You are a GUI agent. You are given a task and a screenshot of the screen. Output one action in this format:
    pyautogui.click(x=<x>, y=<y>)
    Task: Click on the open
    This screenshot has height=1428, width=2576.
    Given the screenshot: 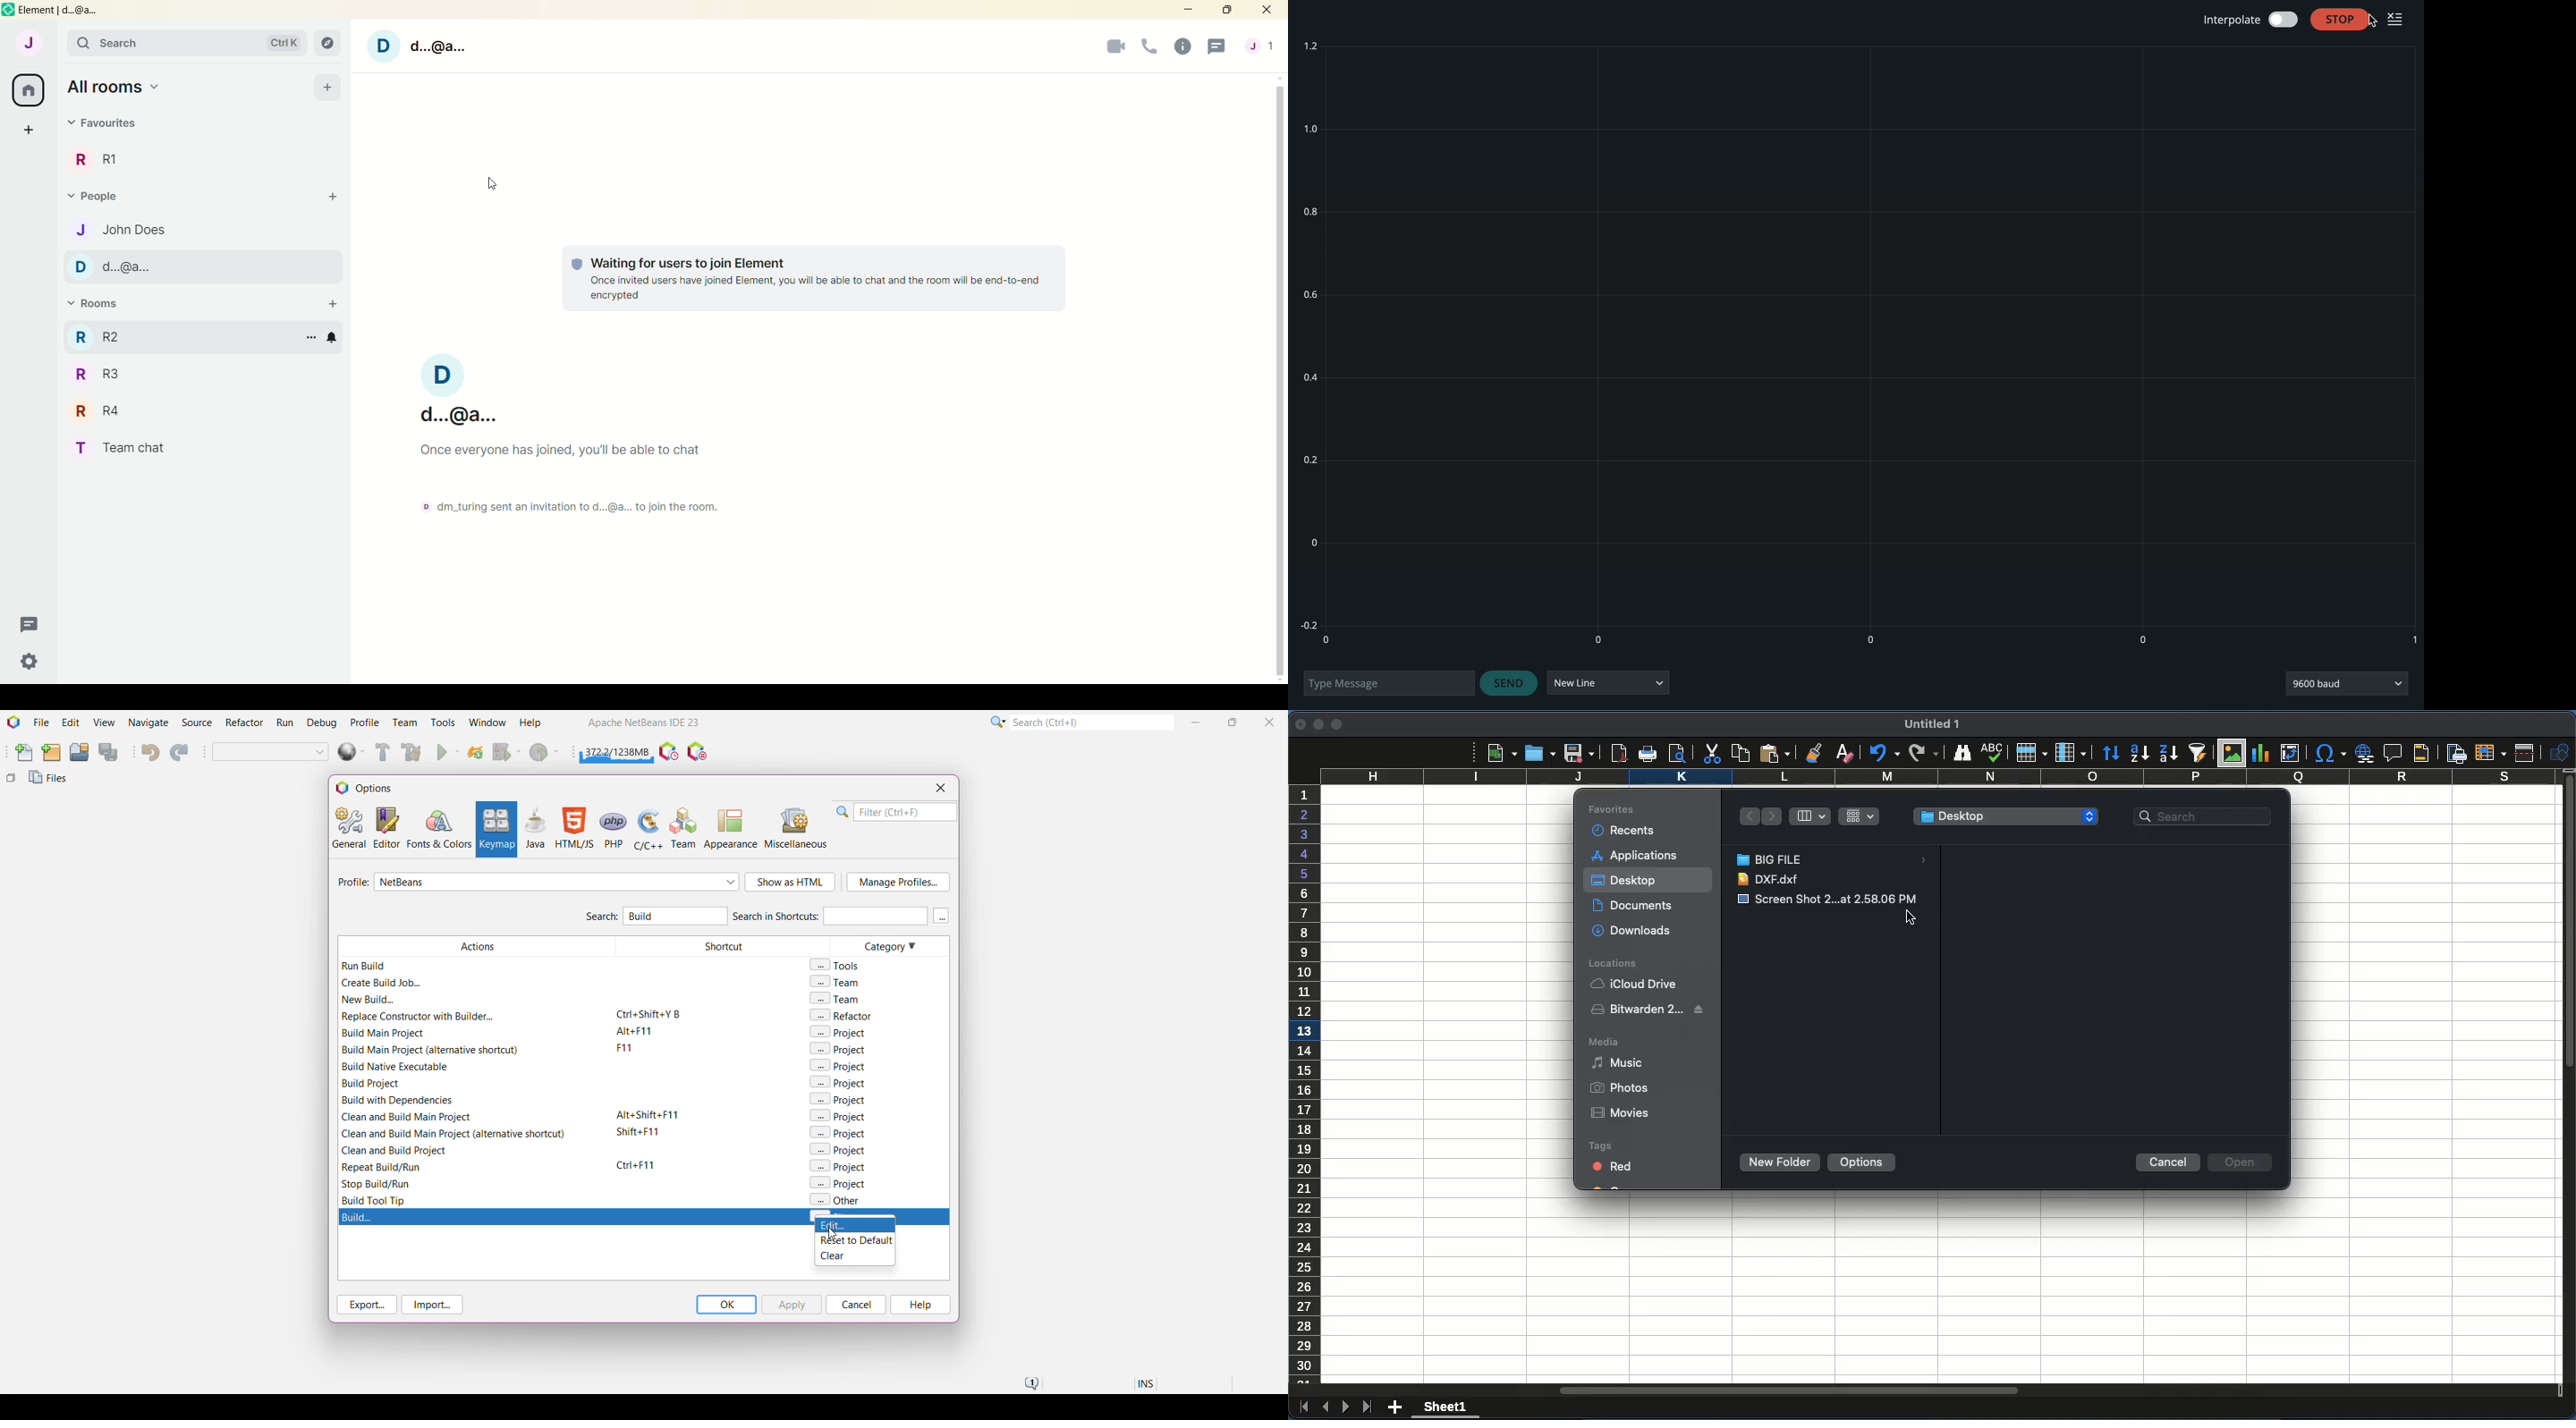 What is the action you would take?
    pyautogui.click(x=1541, y=755)
    